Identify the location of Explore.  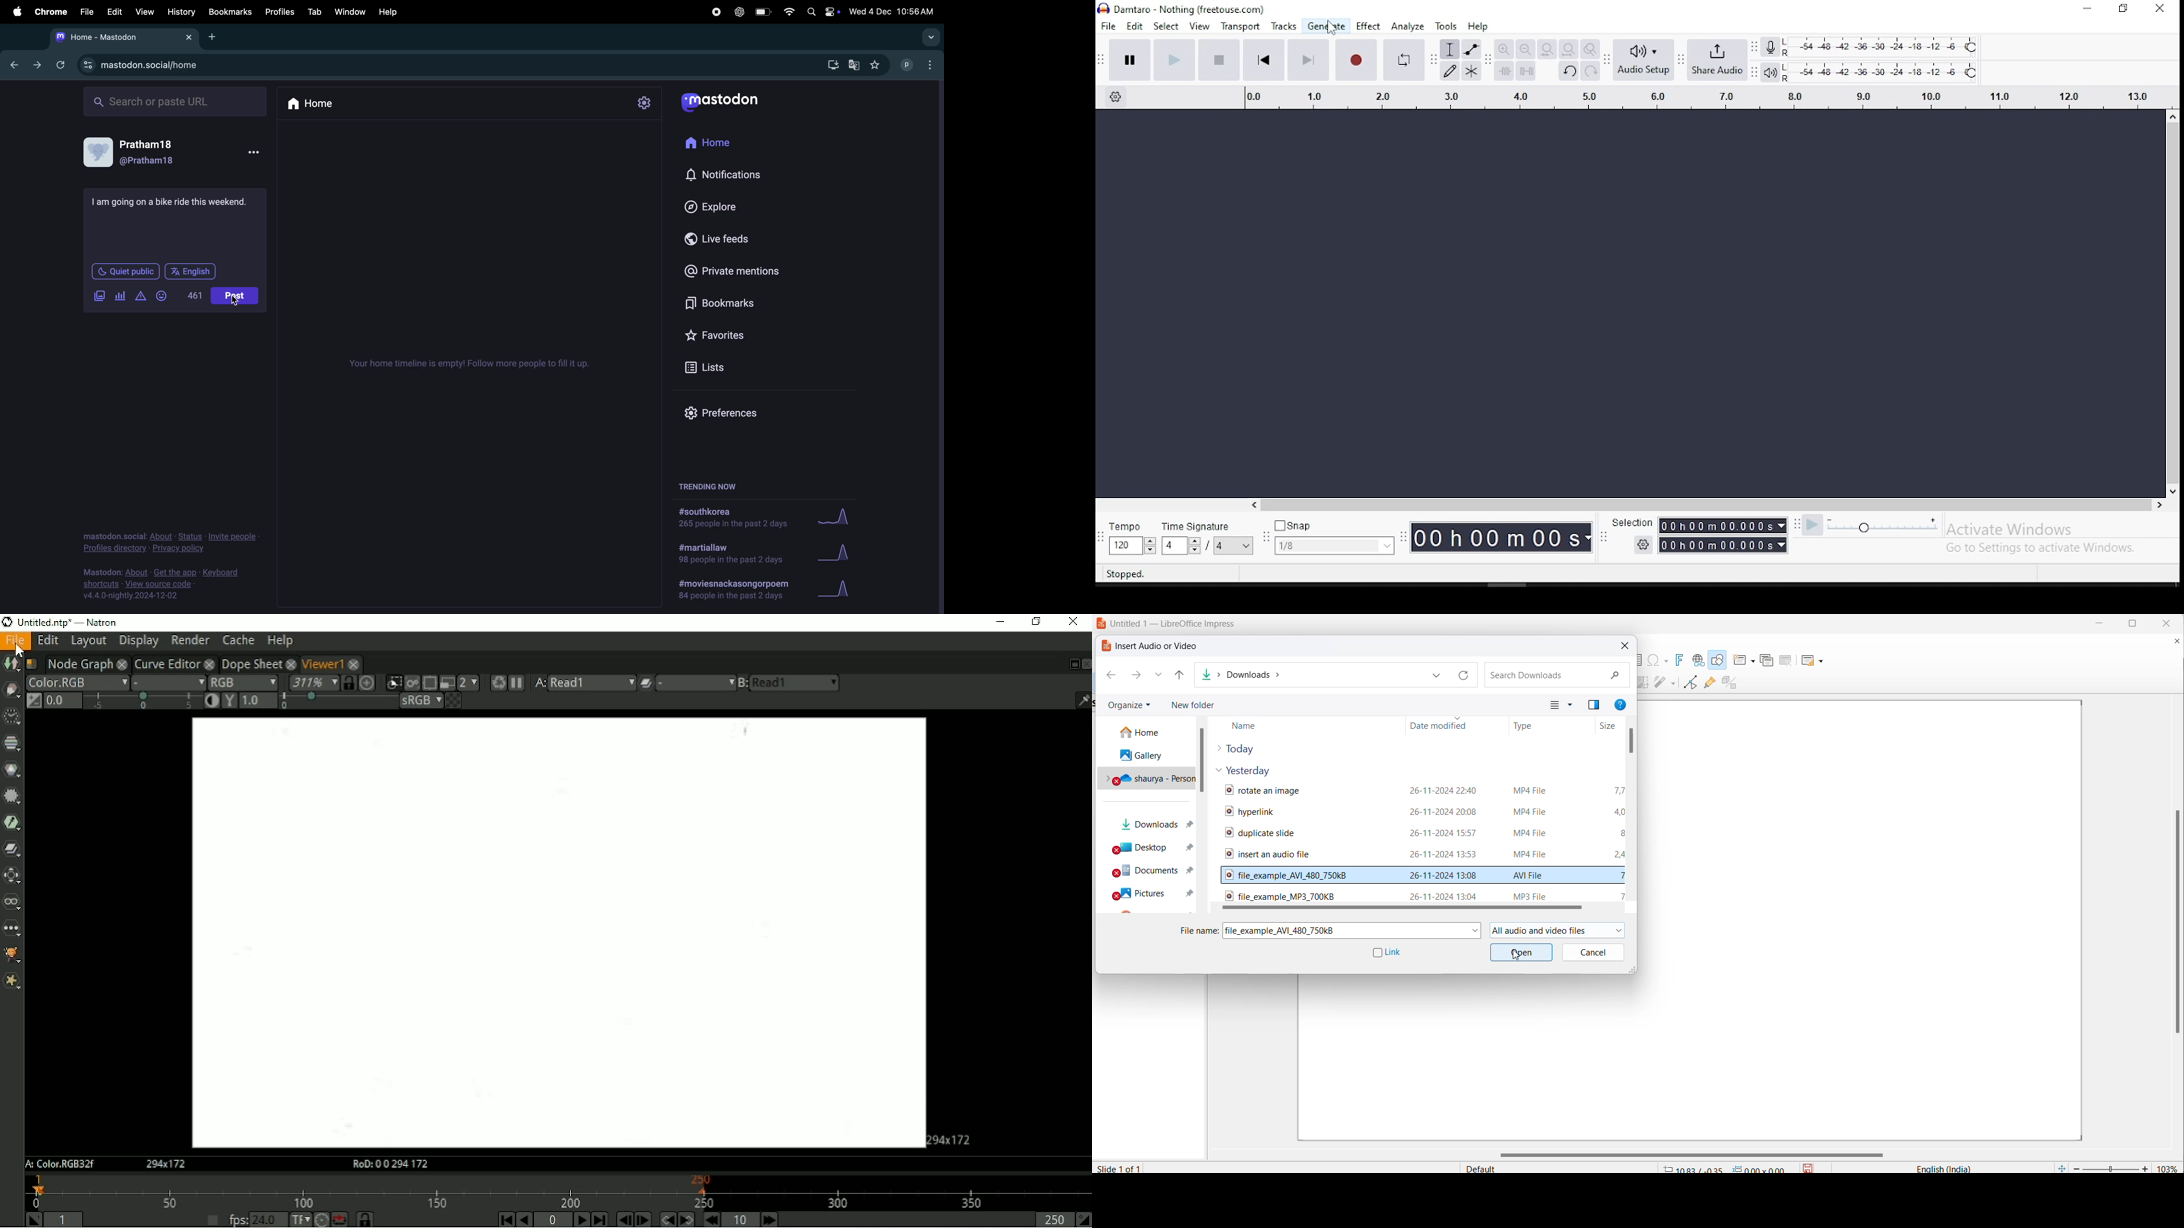
(716, 206).